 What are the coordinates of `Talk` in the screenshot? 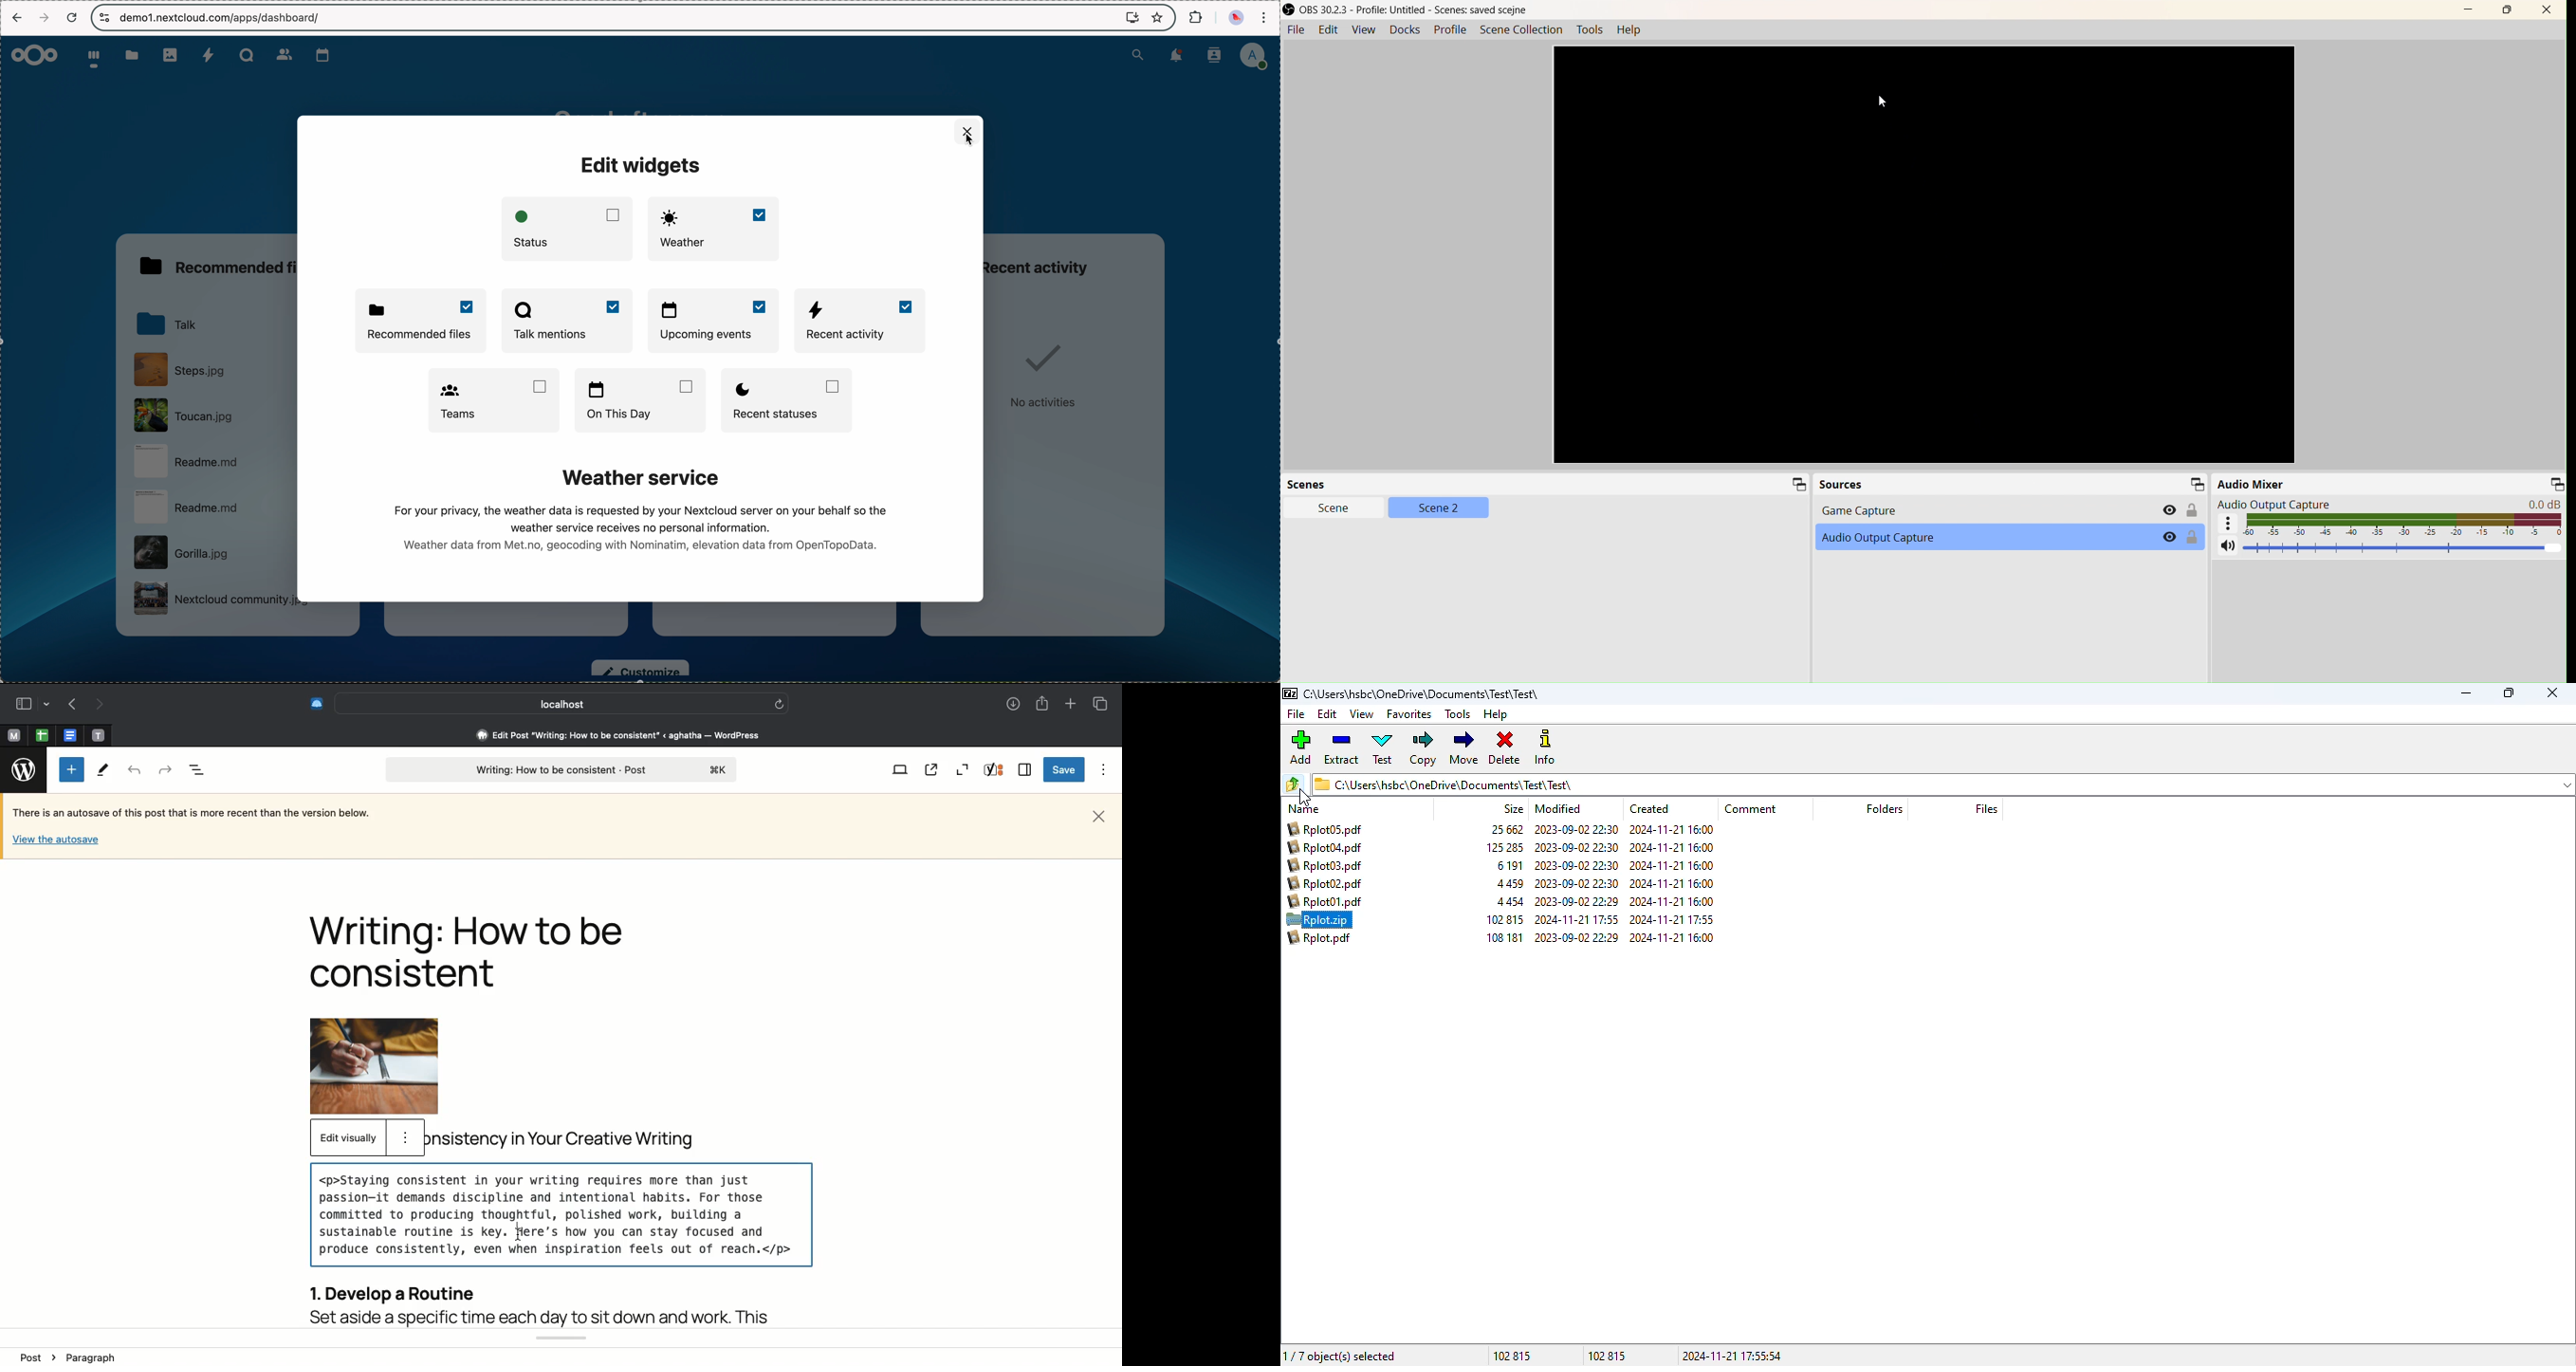 It's located at (245, 54).